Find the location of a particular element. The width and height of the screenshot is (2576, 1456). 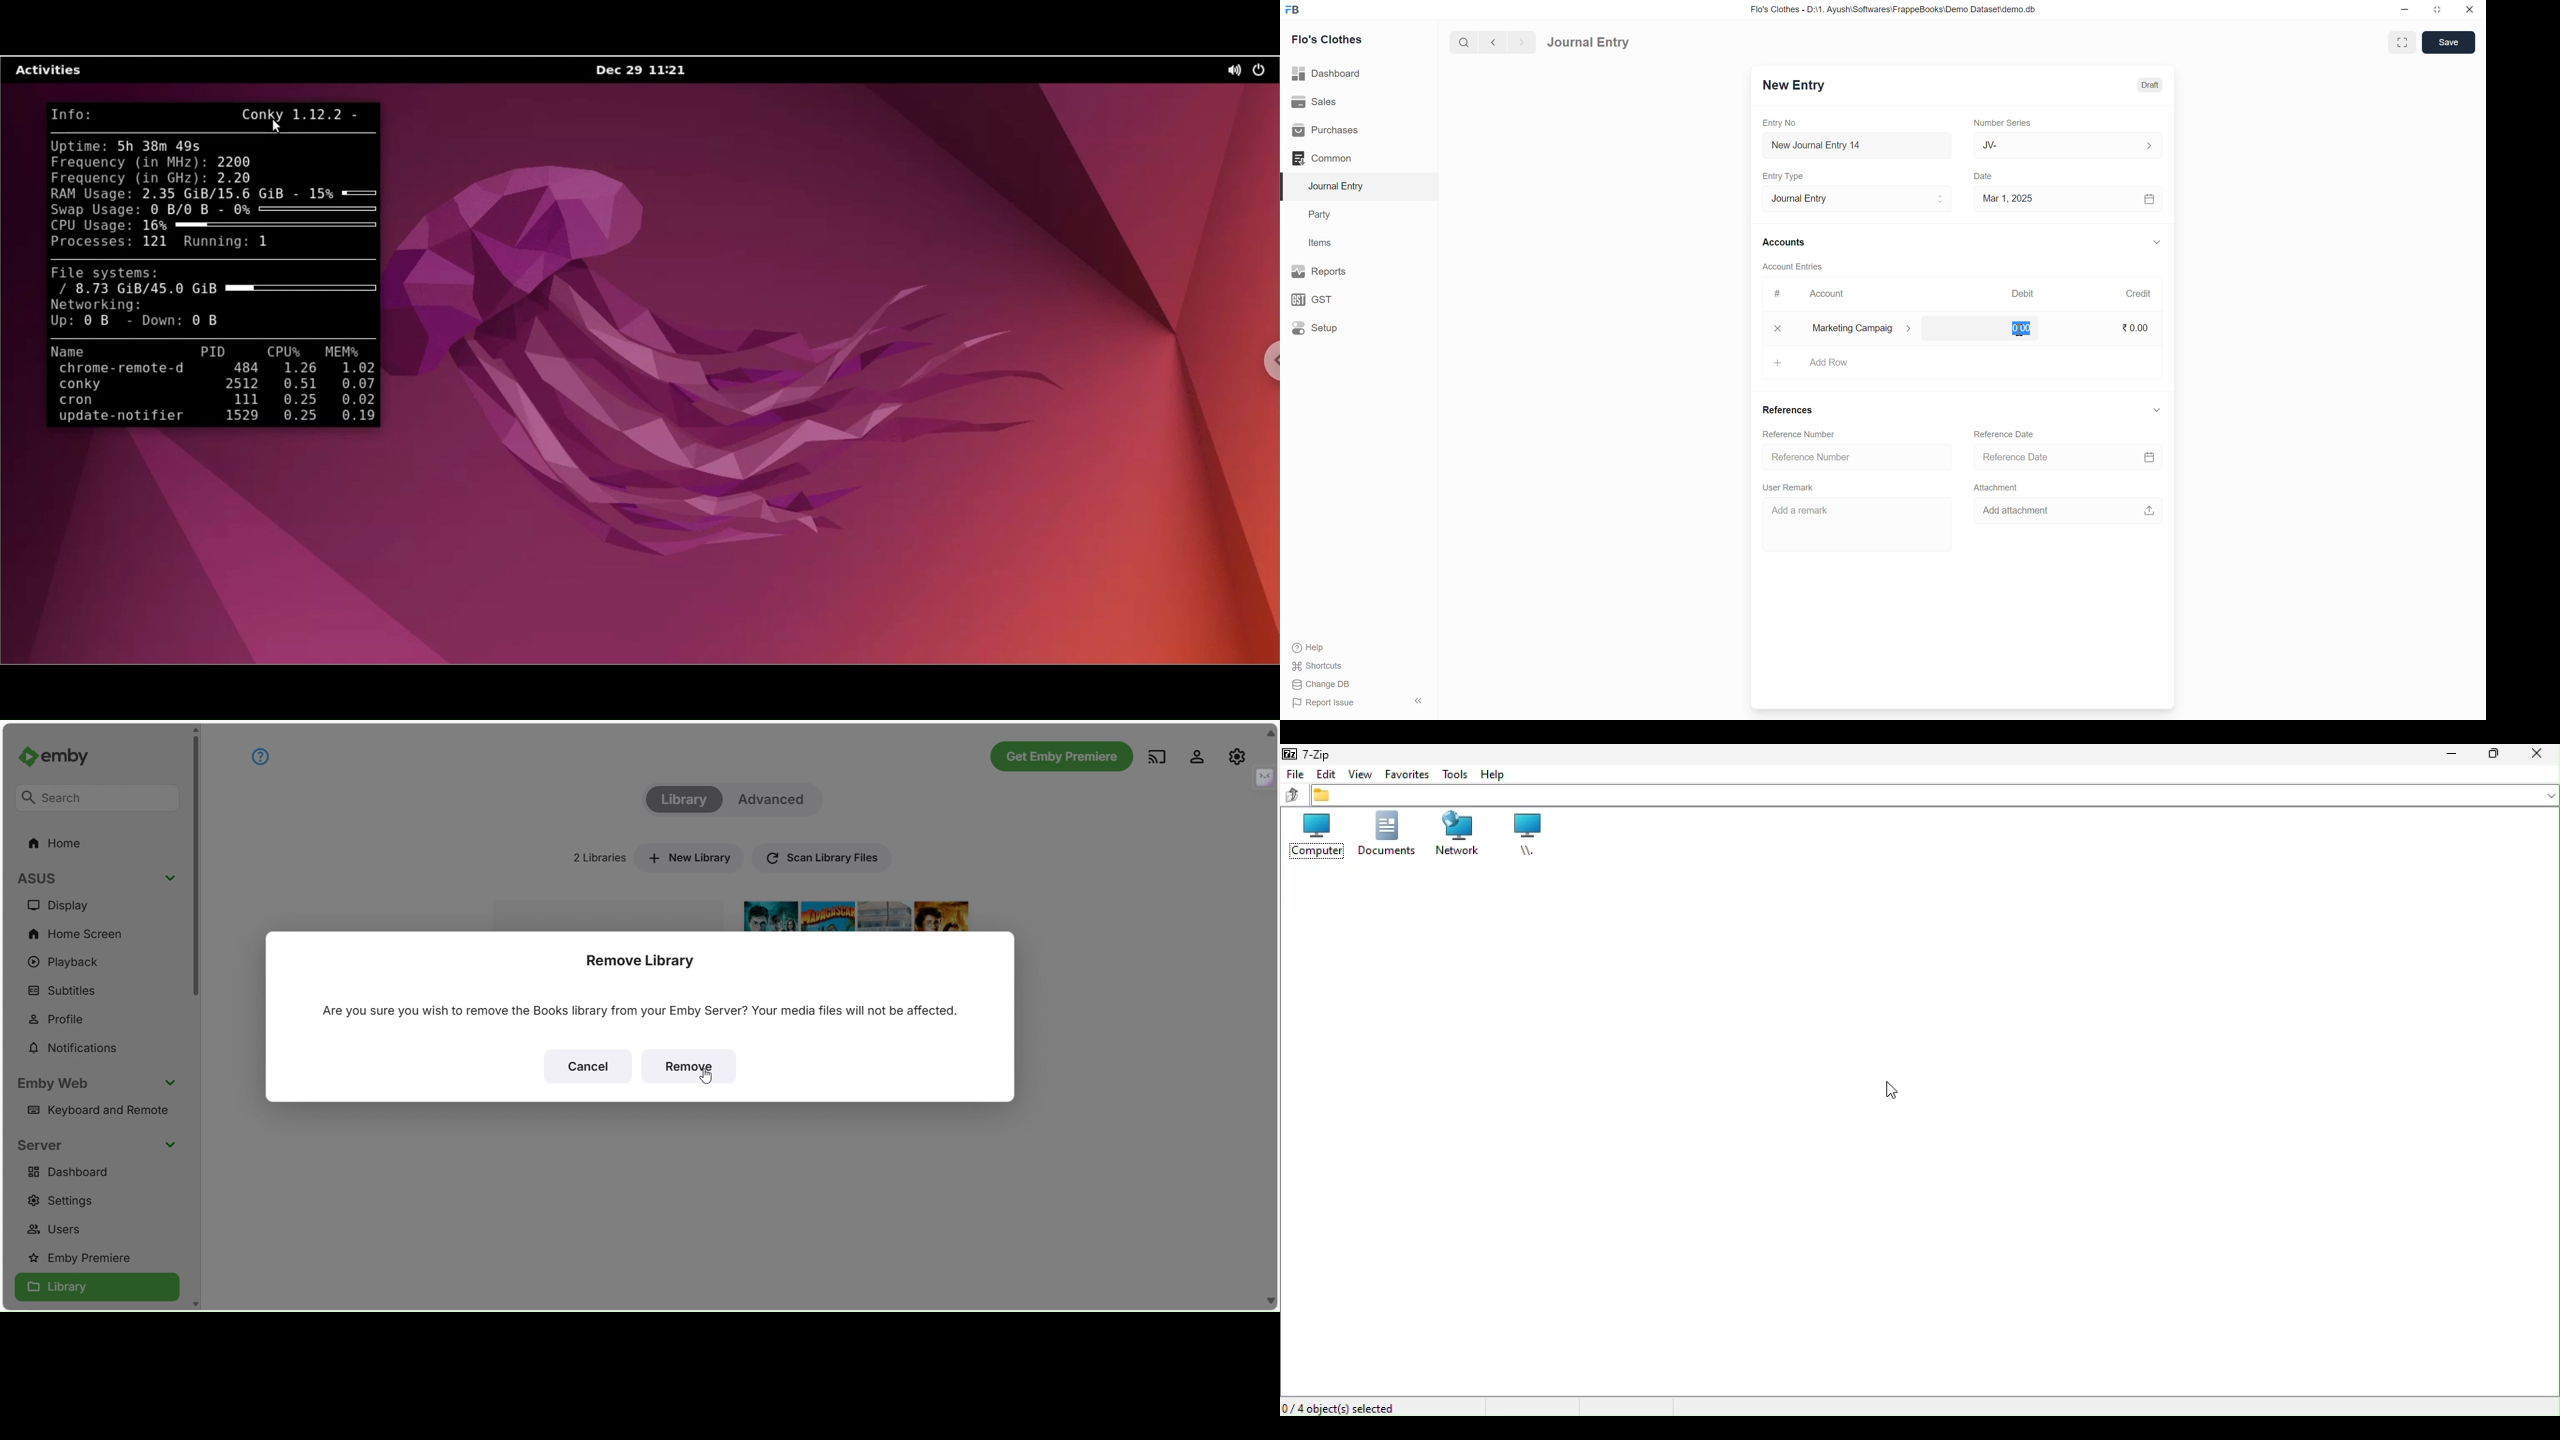

0.00 is located at coordinates (2136, 327).